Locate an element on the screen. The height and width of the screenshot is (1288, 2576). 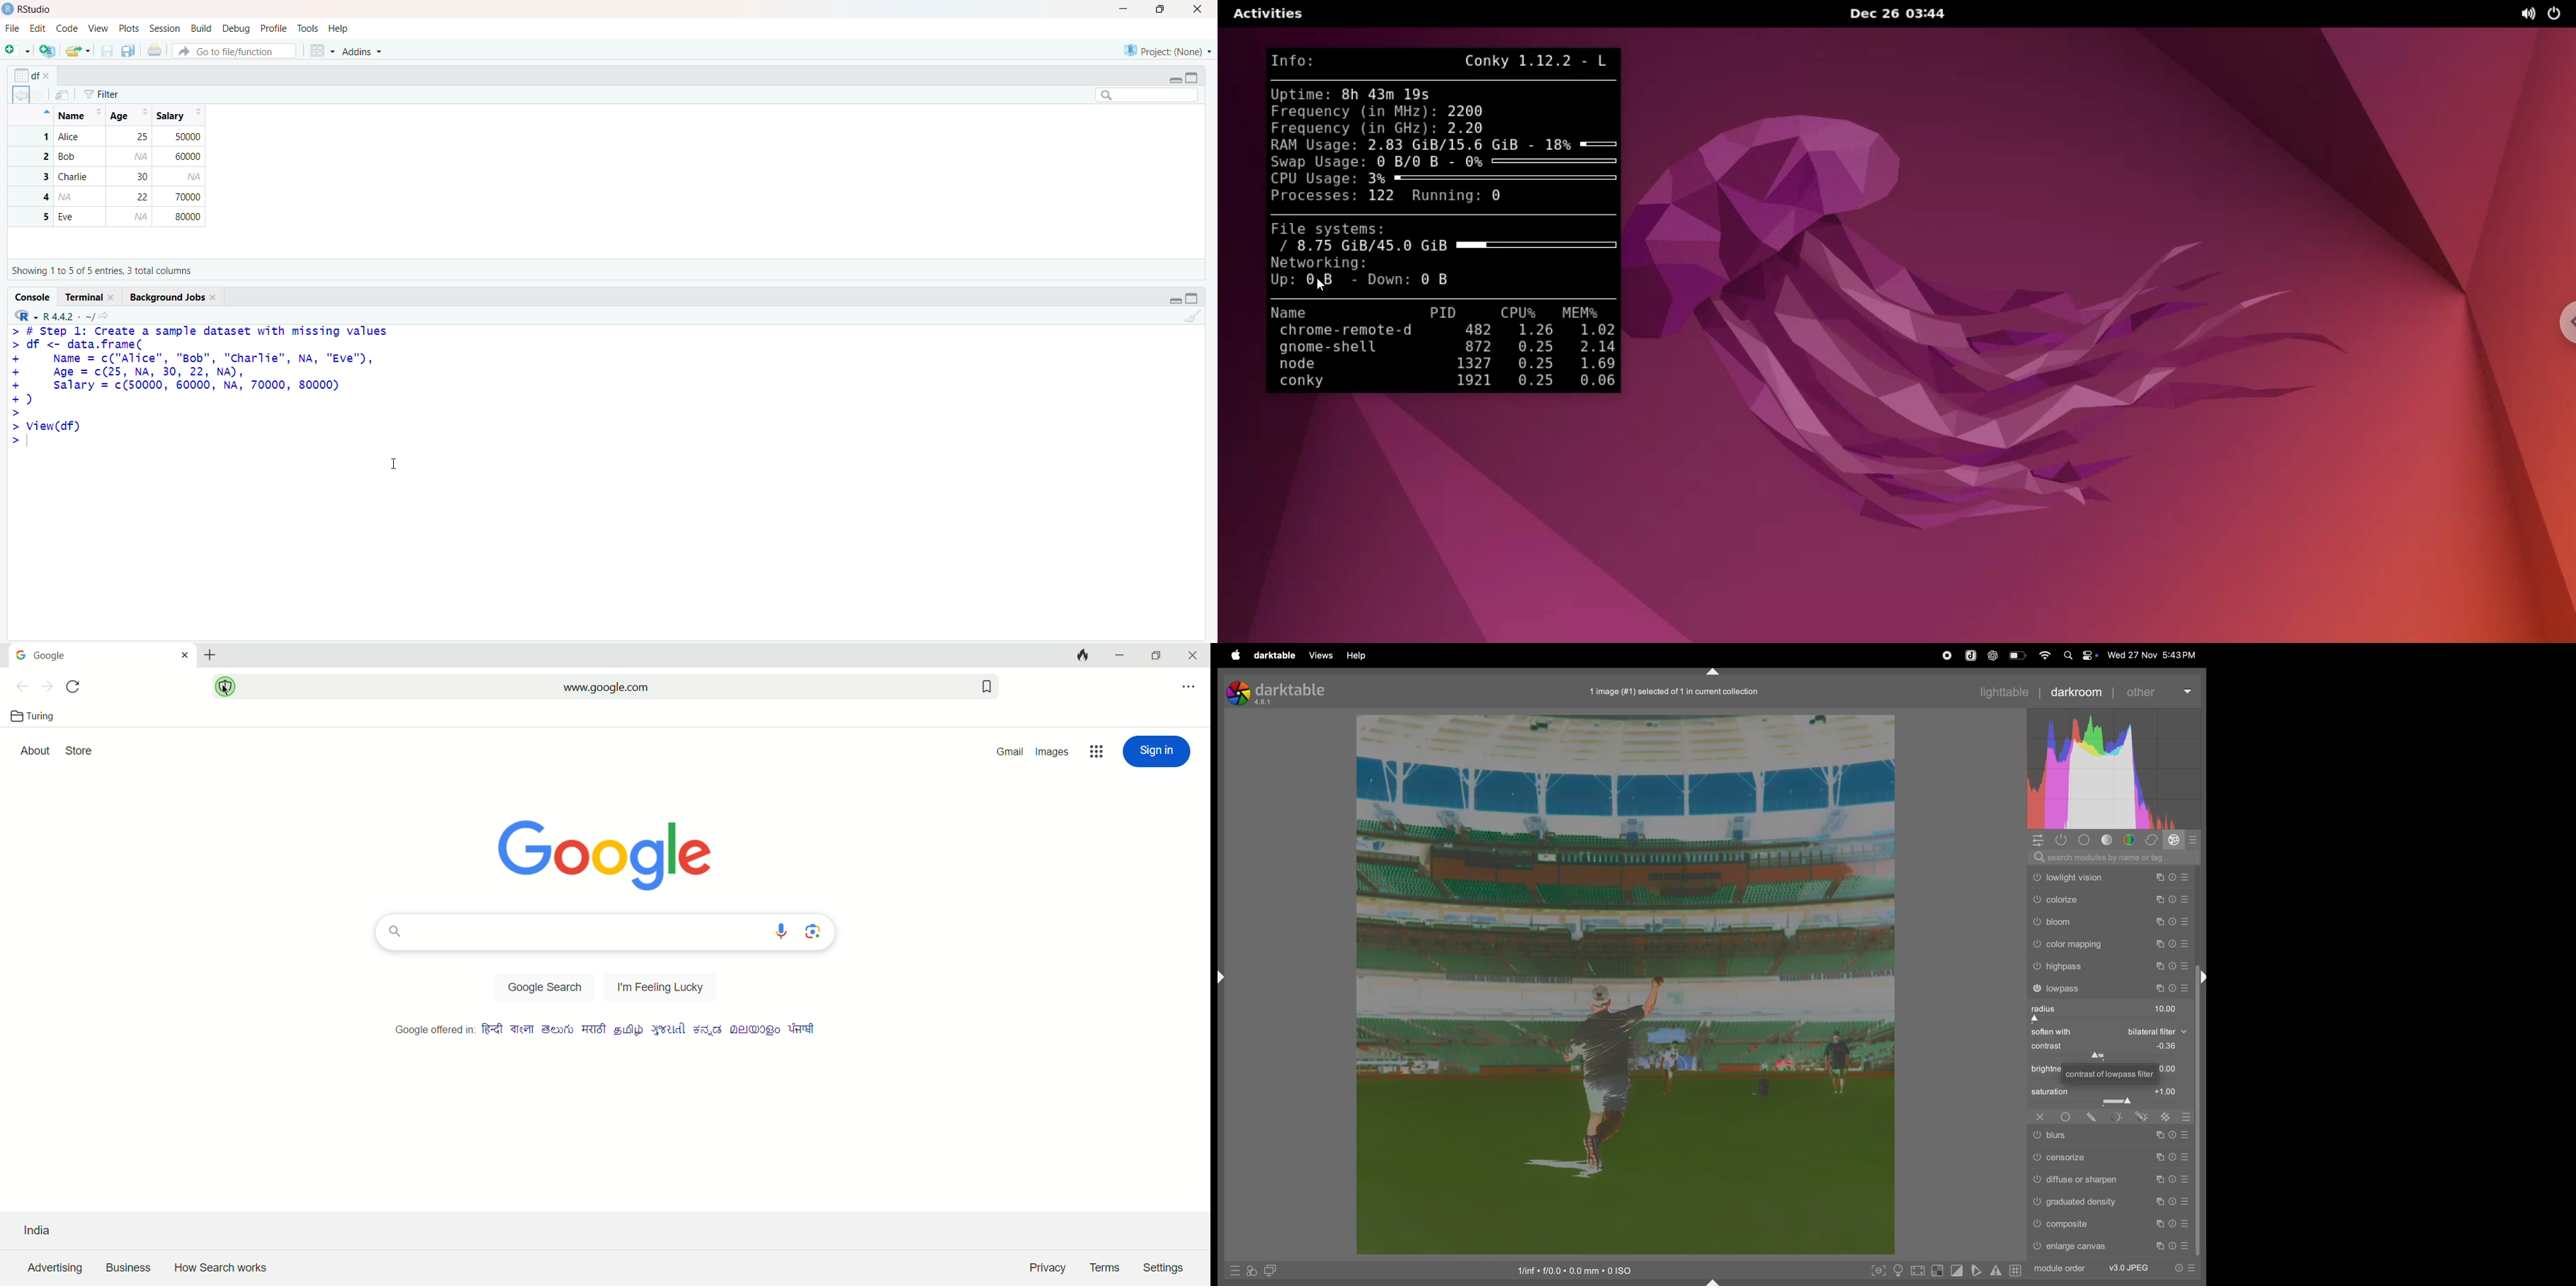
contrast of lowpass filler is located at coordinates (2108, 1073).